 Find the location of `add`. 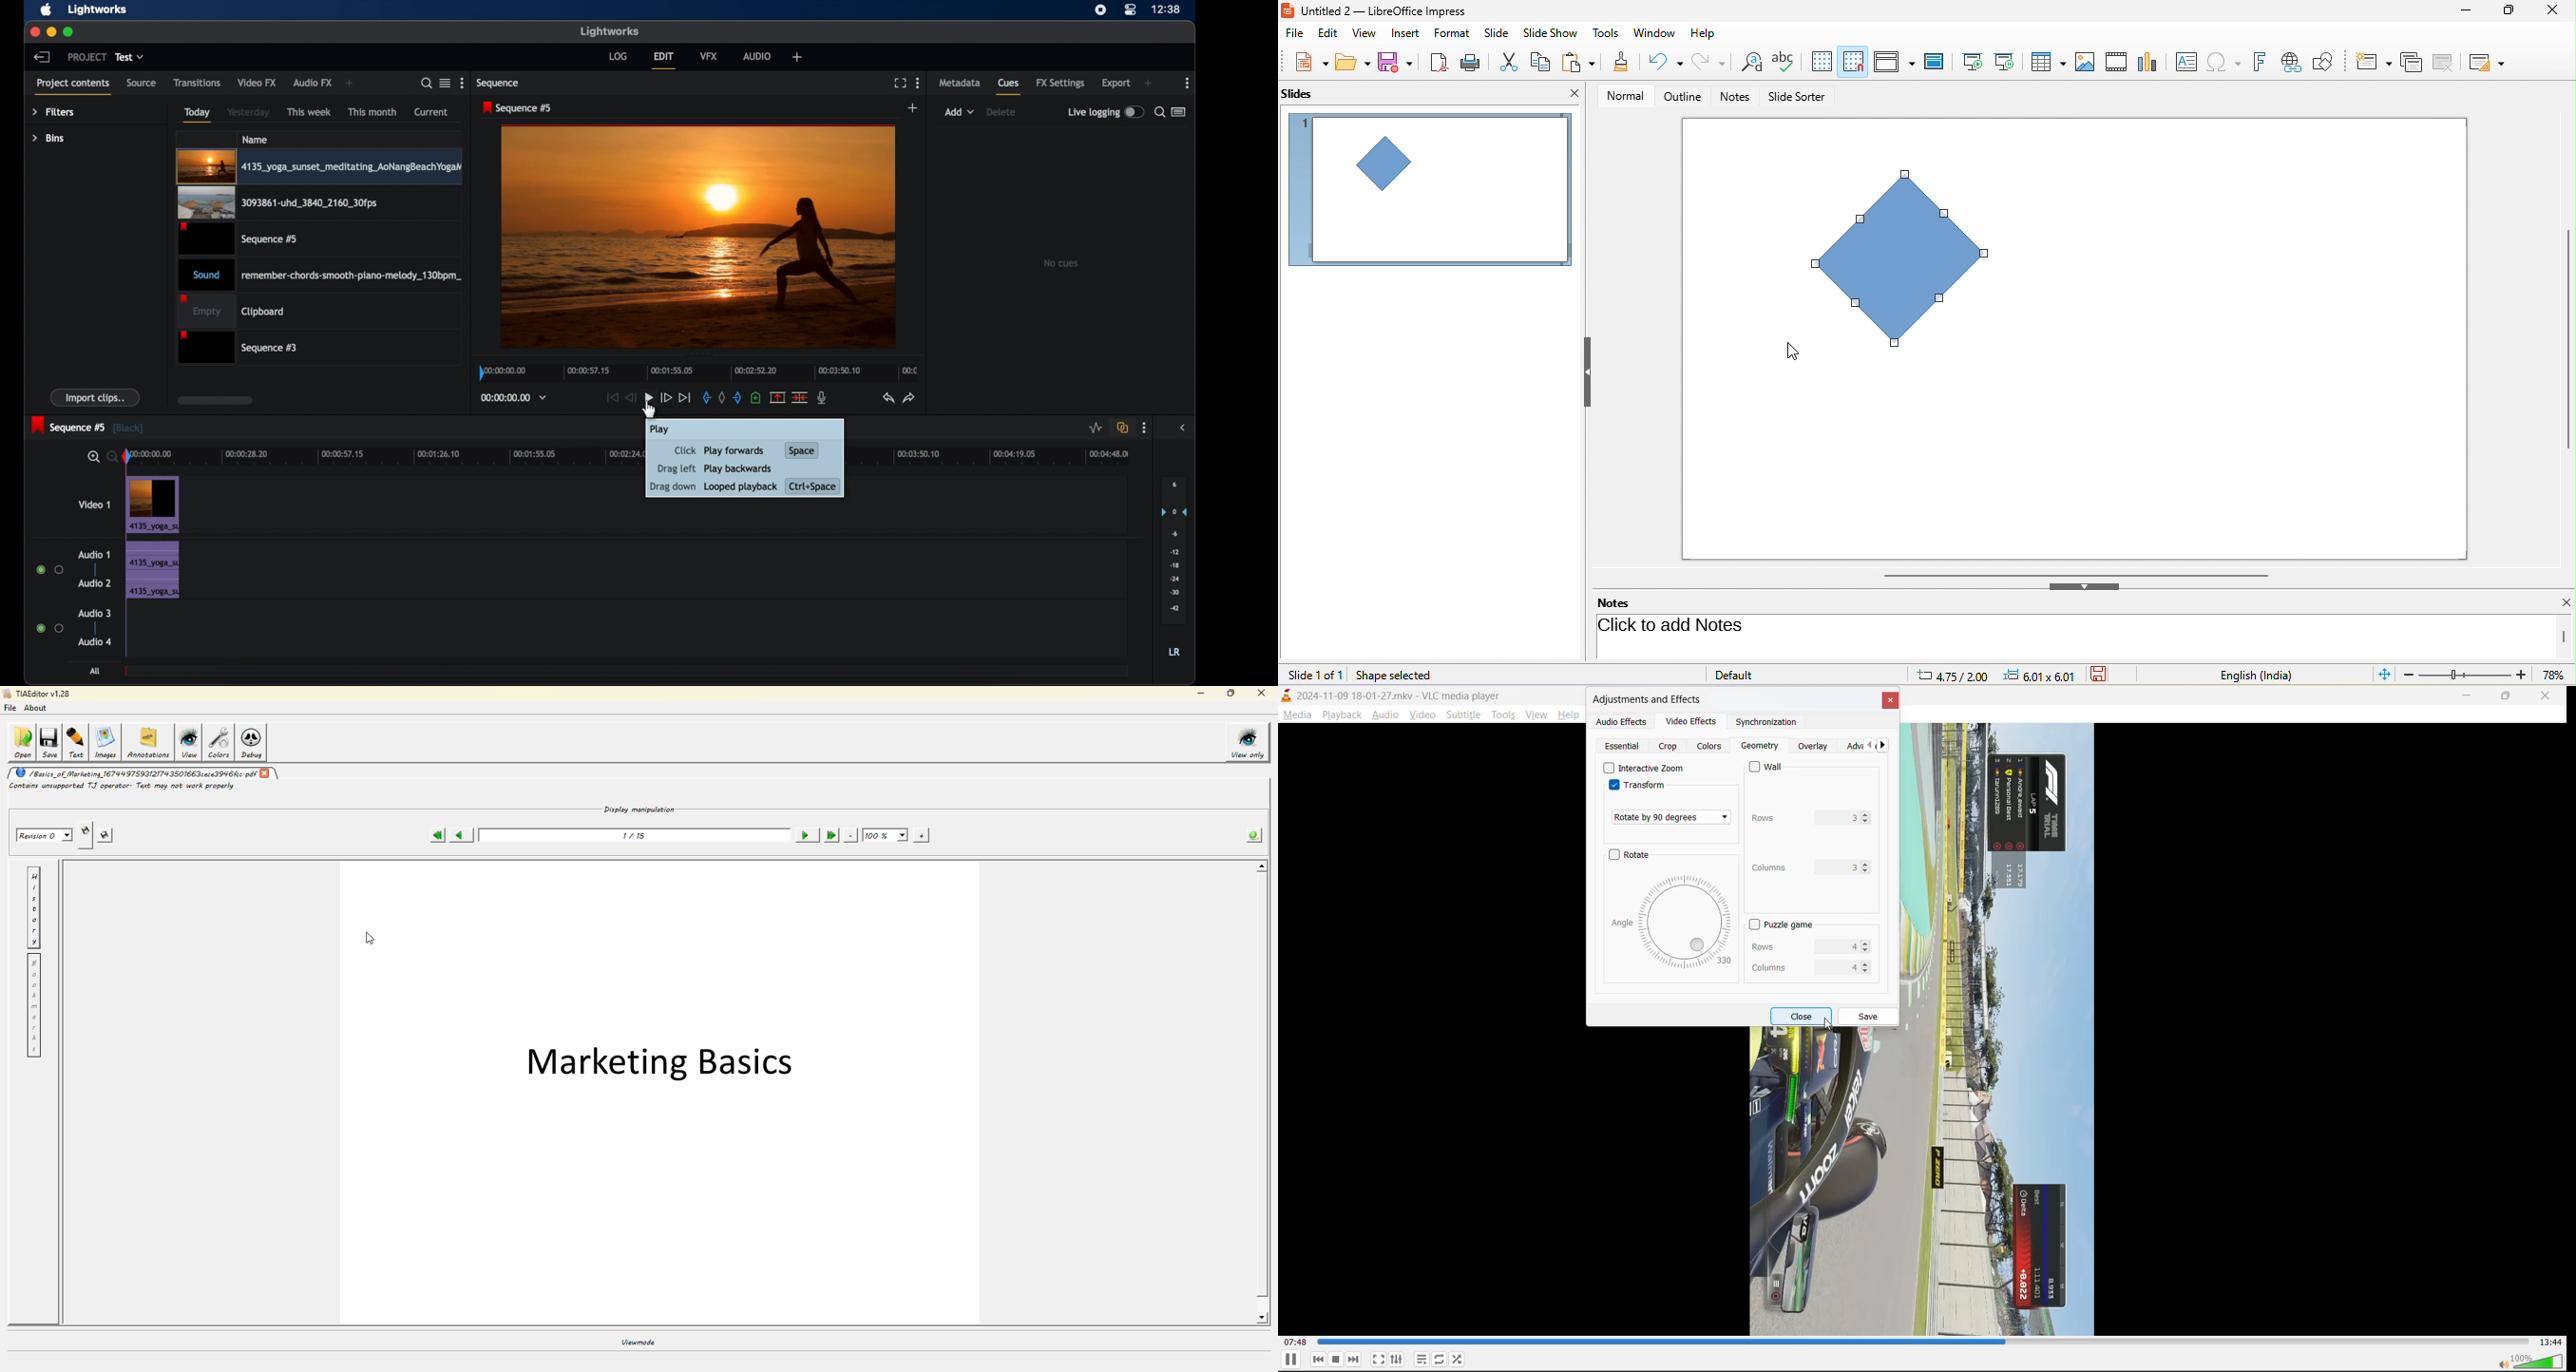

add is located at coordinates (914, 107).